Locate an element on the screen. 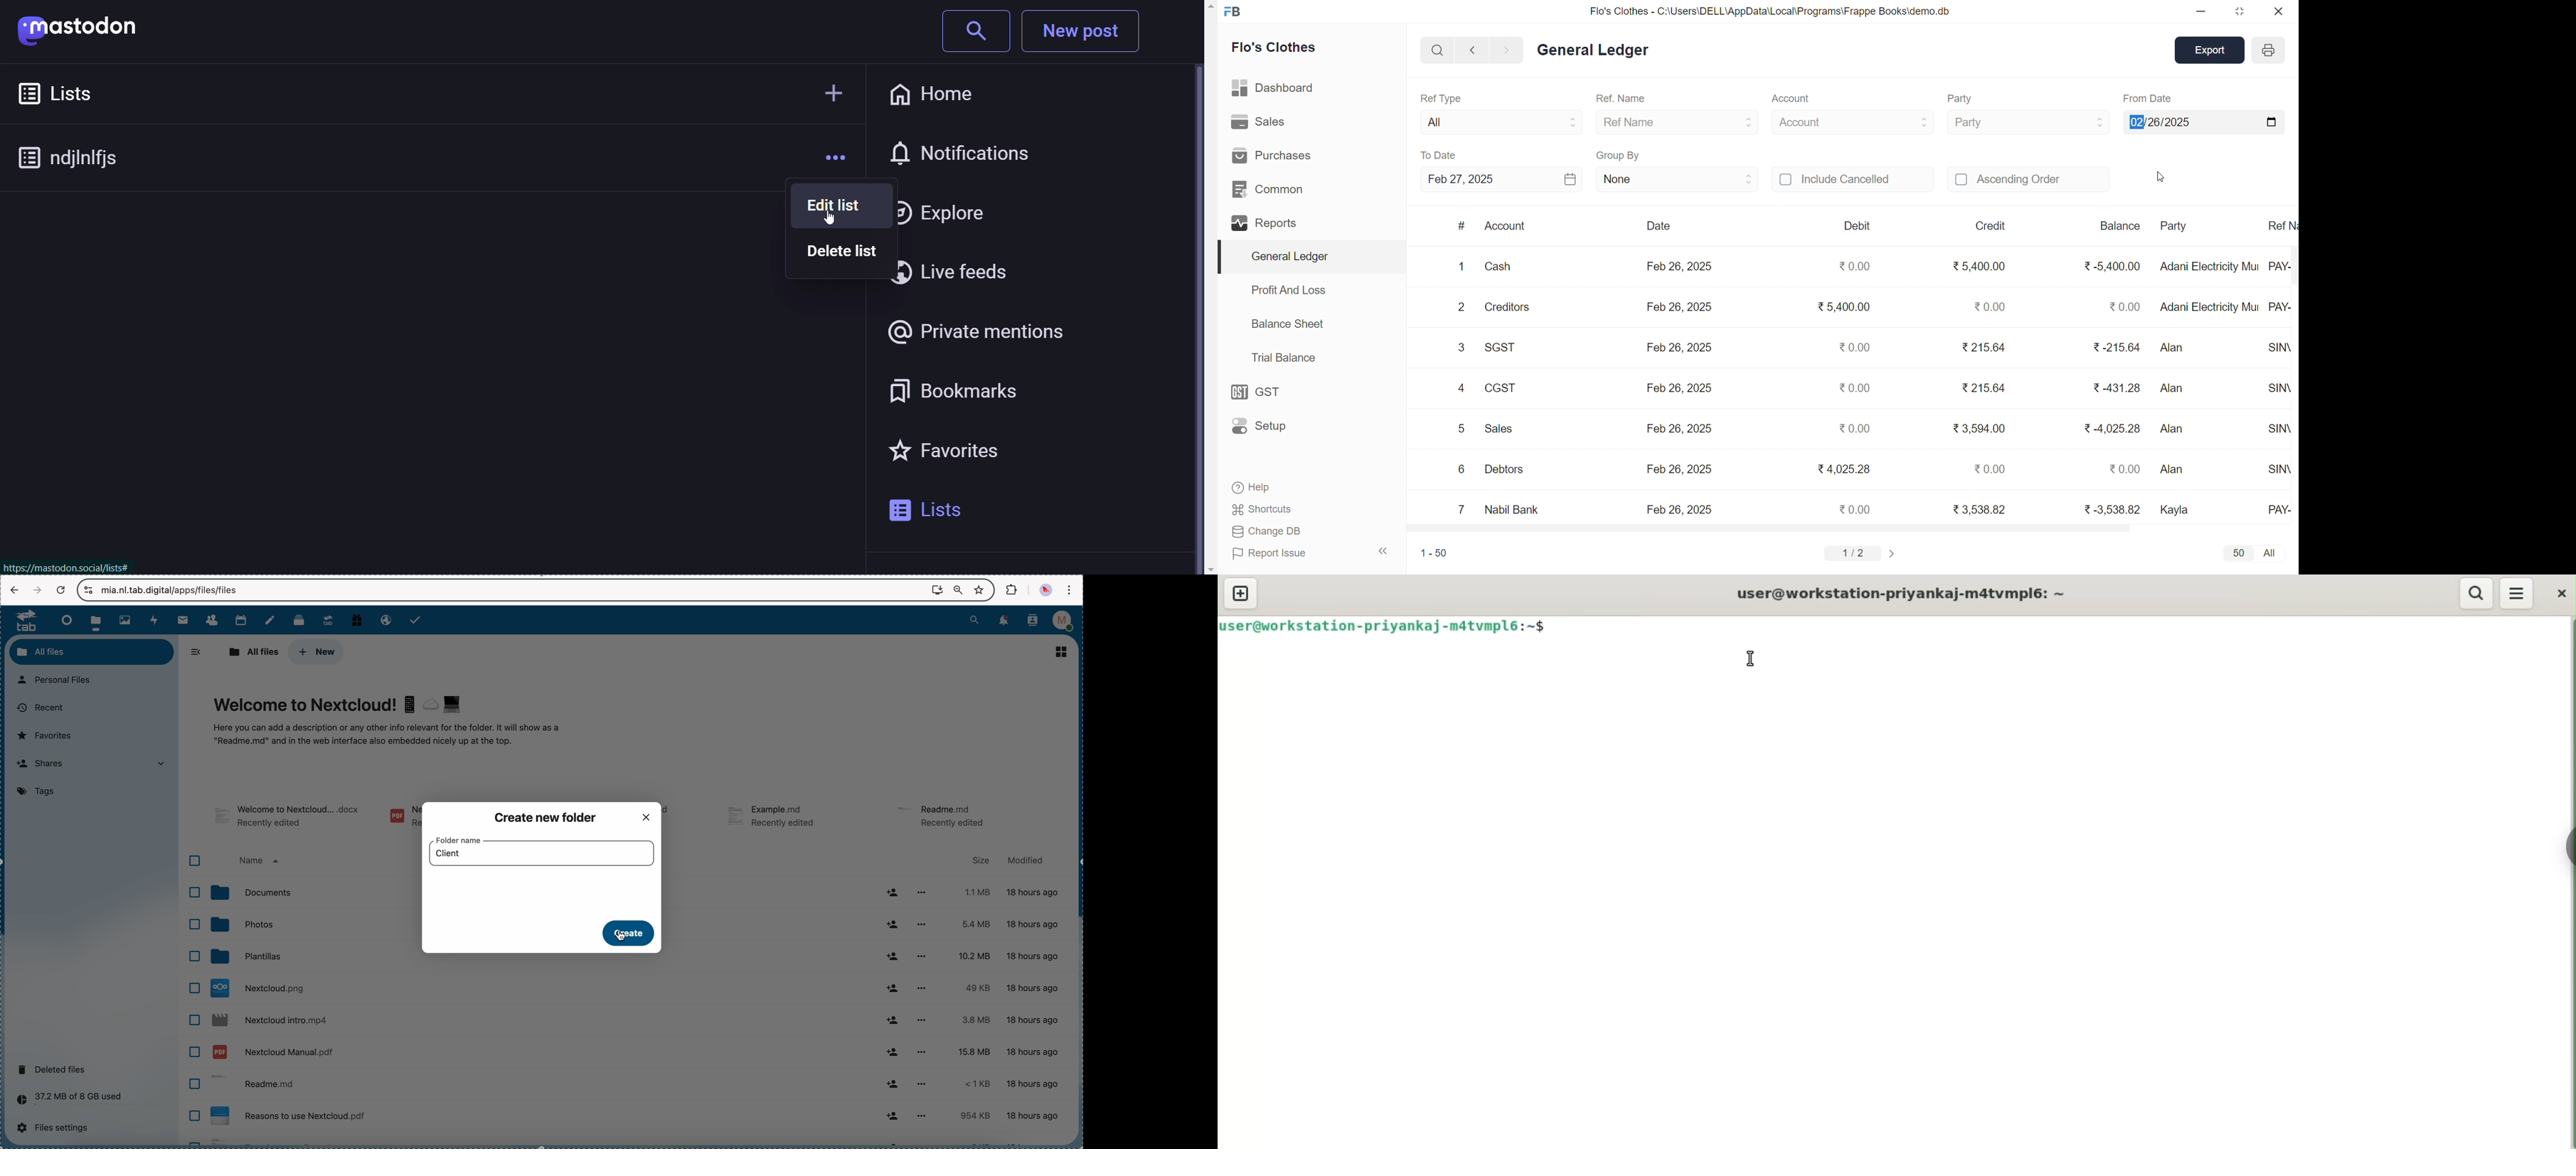  ₹ 215.64 is located at coordinates (1984, 389).